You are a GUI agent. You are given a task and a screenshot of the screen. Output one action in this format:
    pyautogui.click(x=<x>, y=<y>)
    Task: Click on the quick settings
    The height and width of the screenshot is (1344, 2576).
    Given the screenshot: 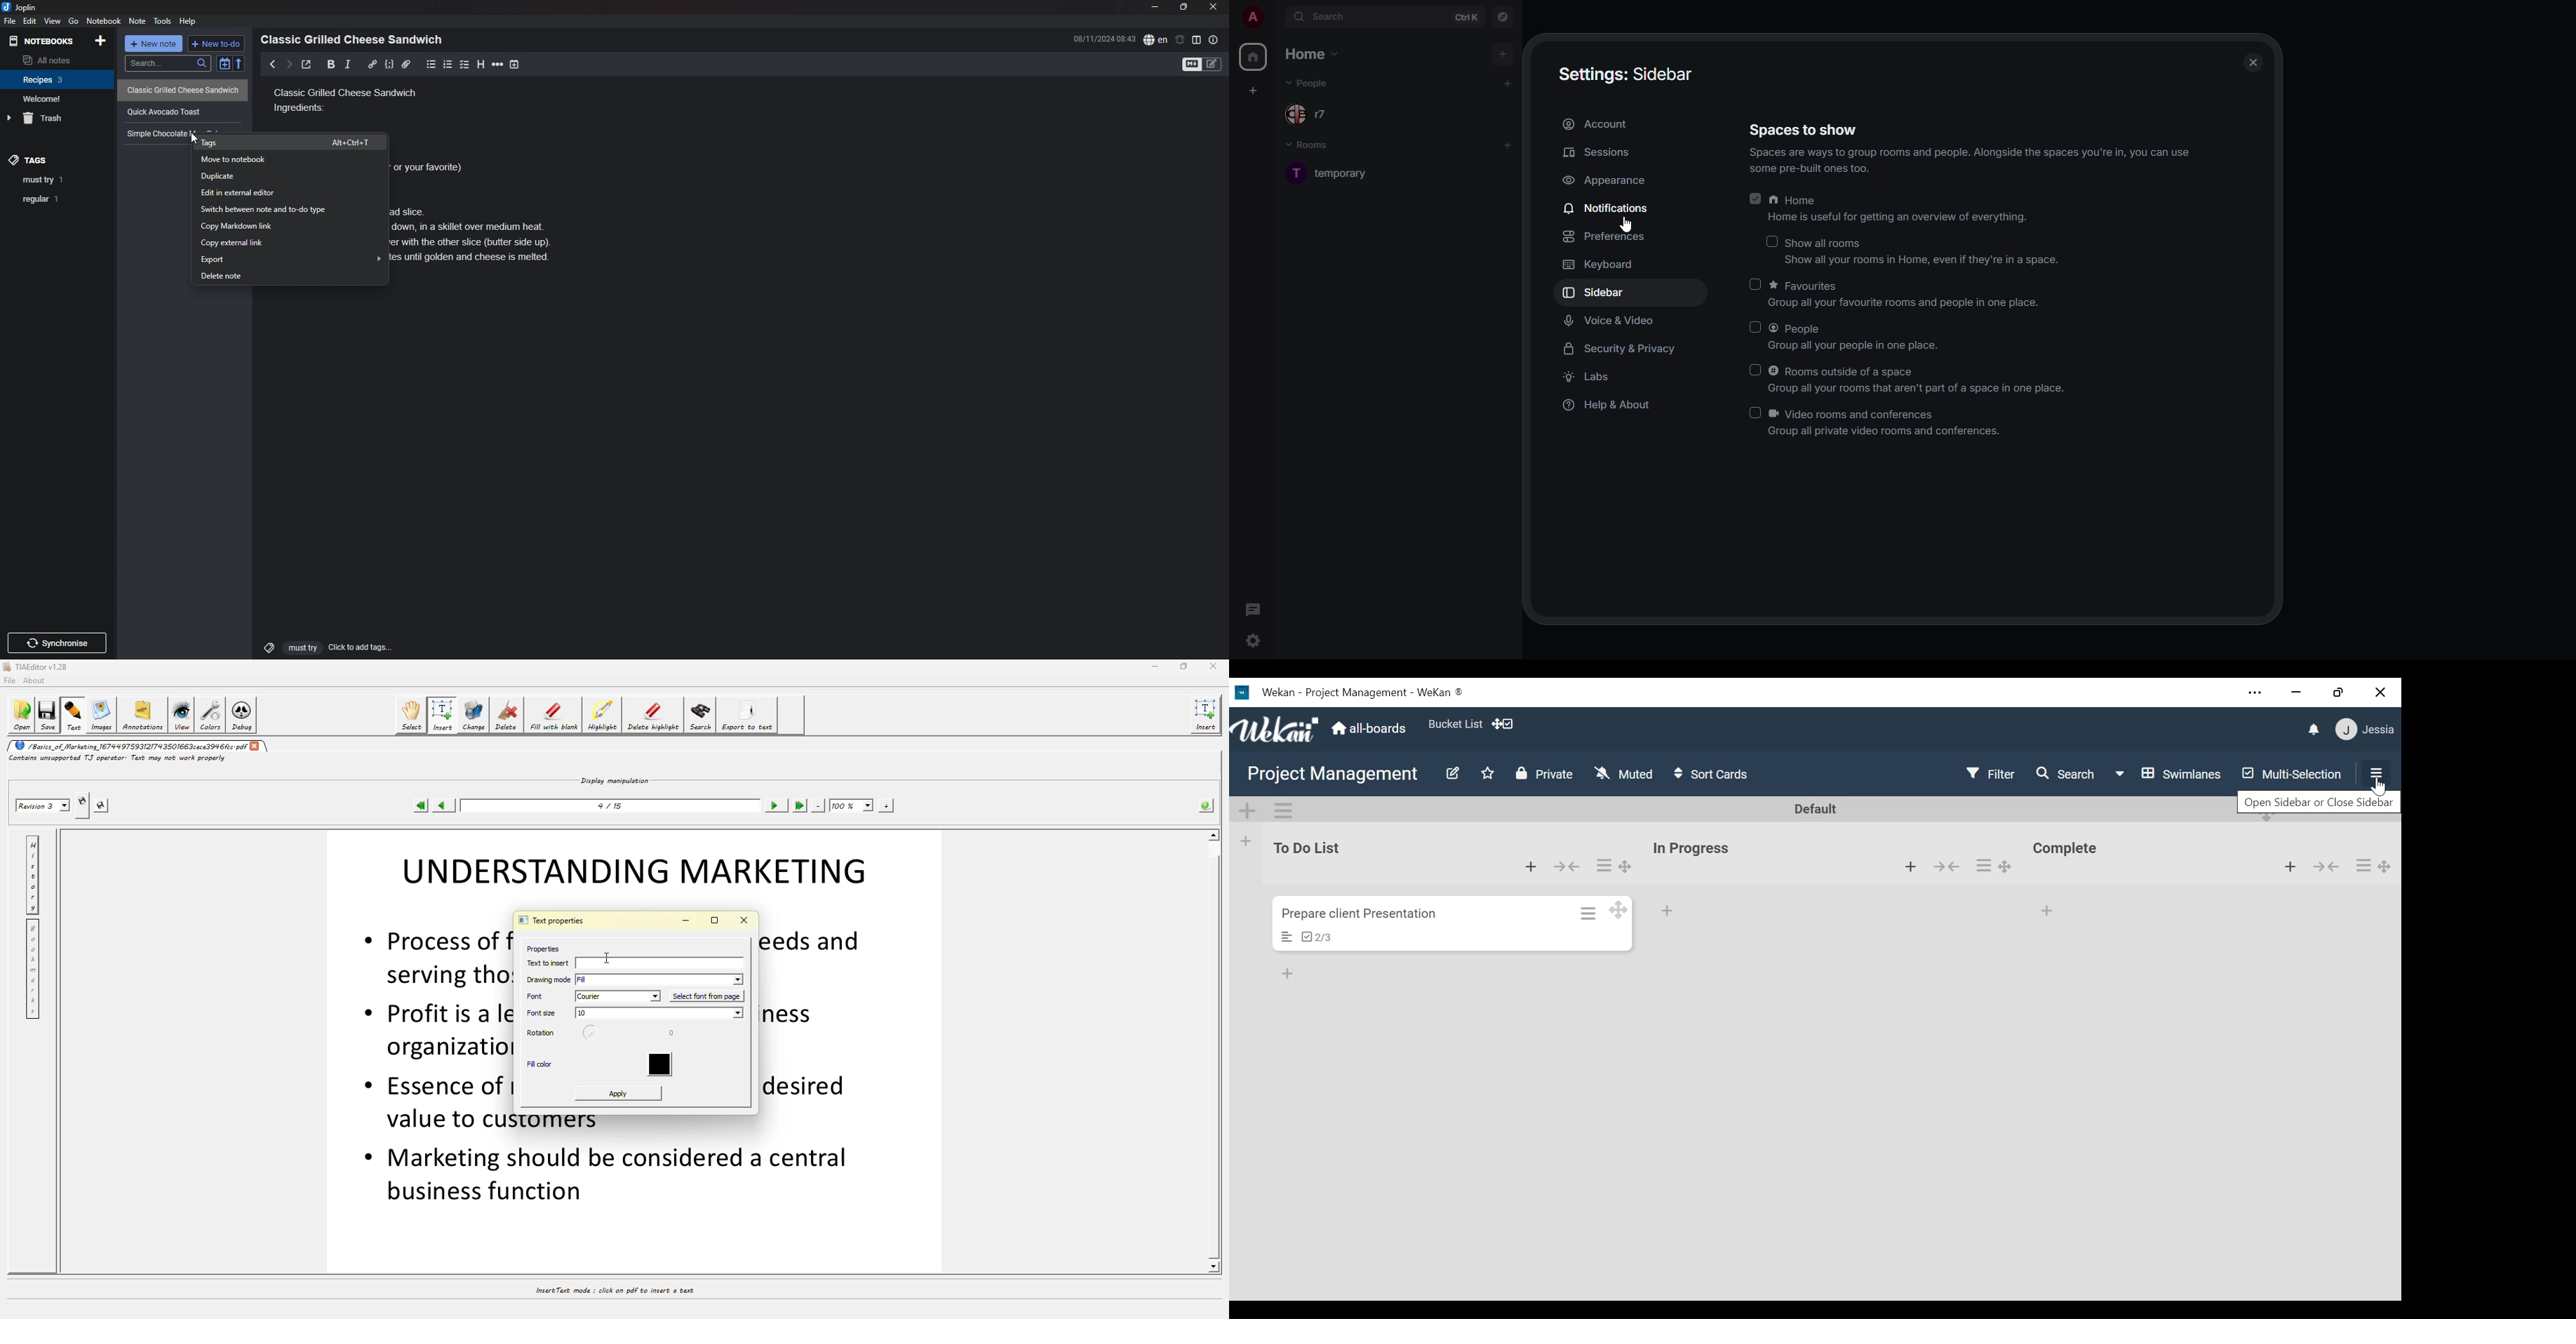 What is the action you would take?
    pyautogui.click(x=1254, y=641)
    